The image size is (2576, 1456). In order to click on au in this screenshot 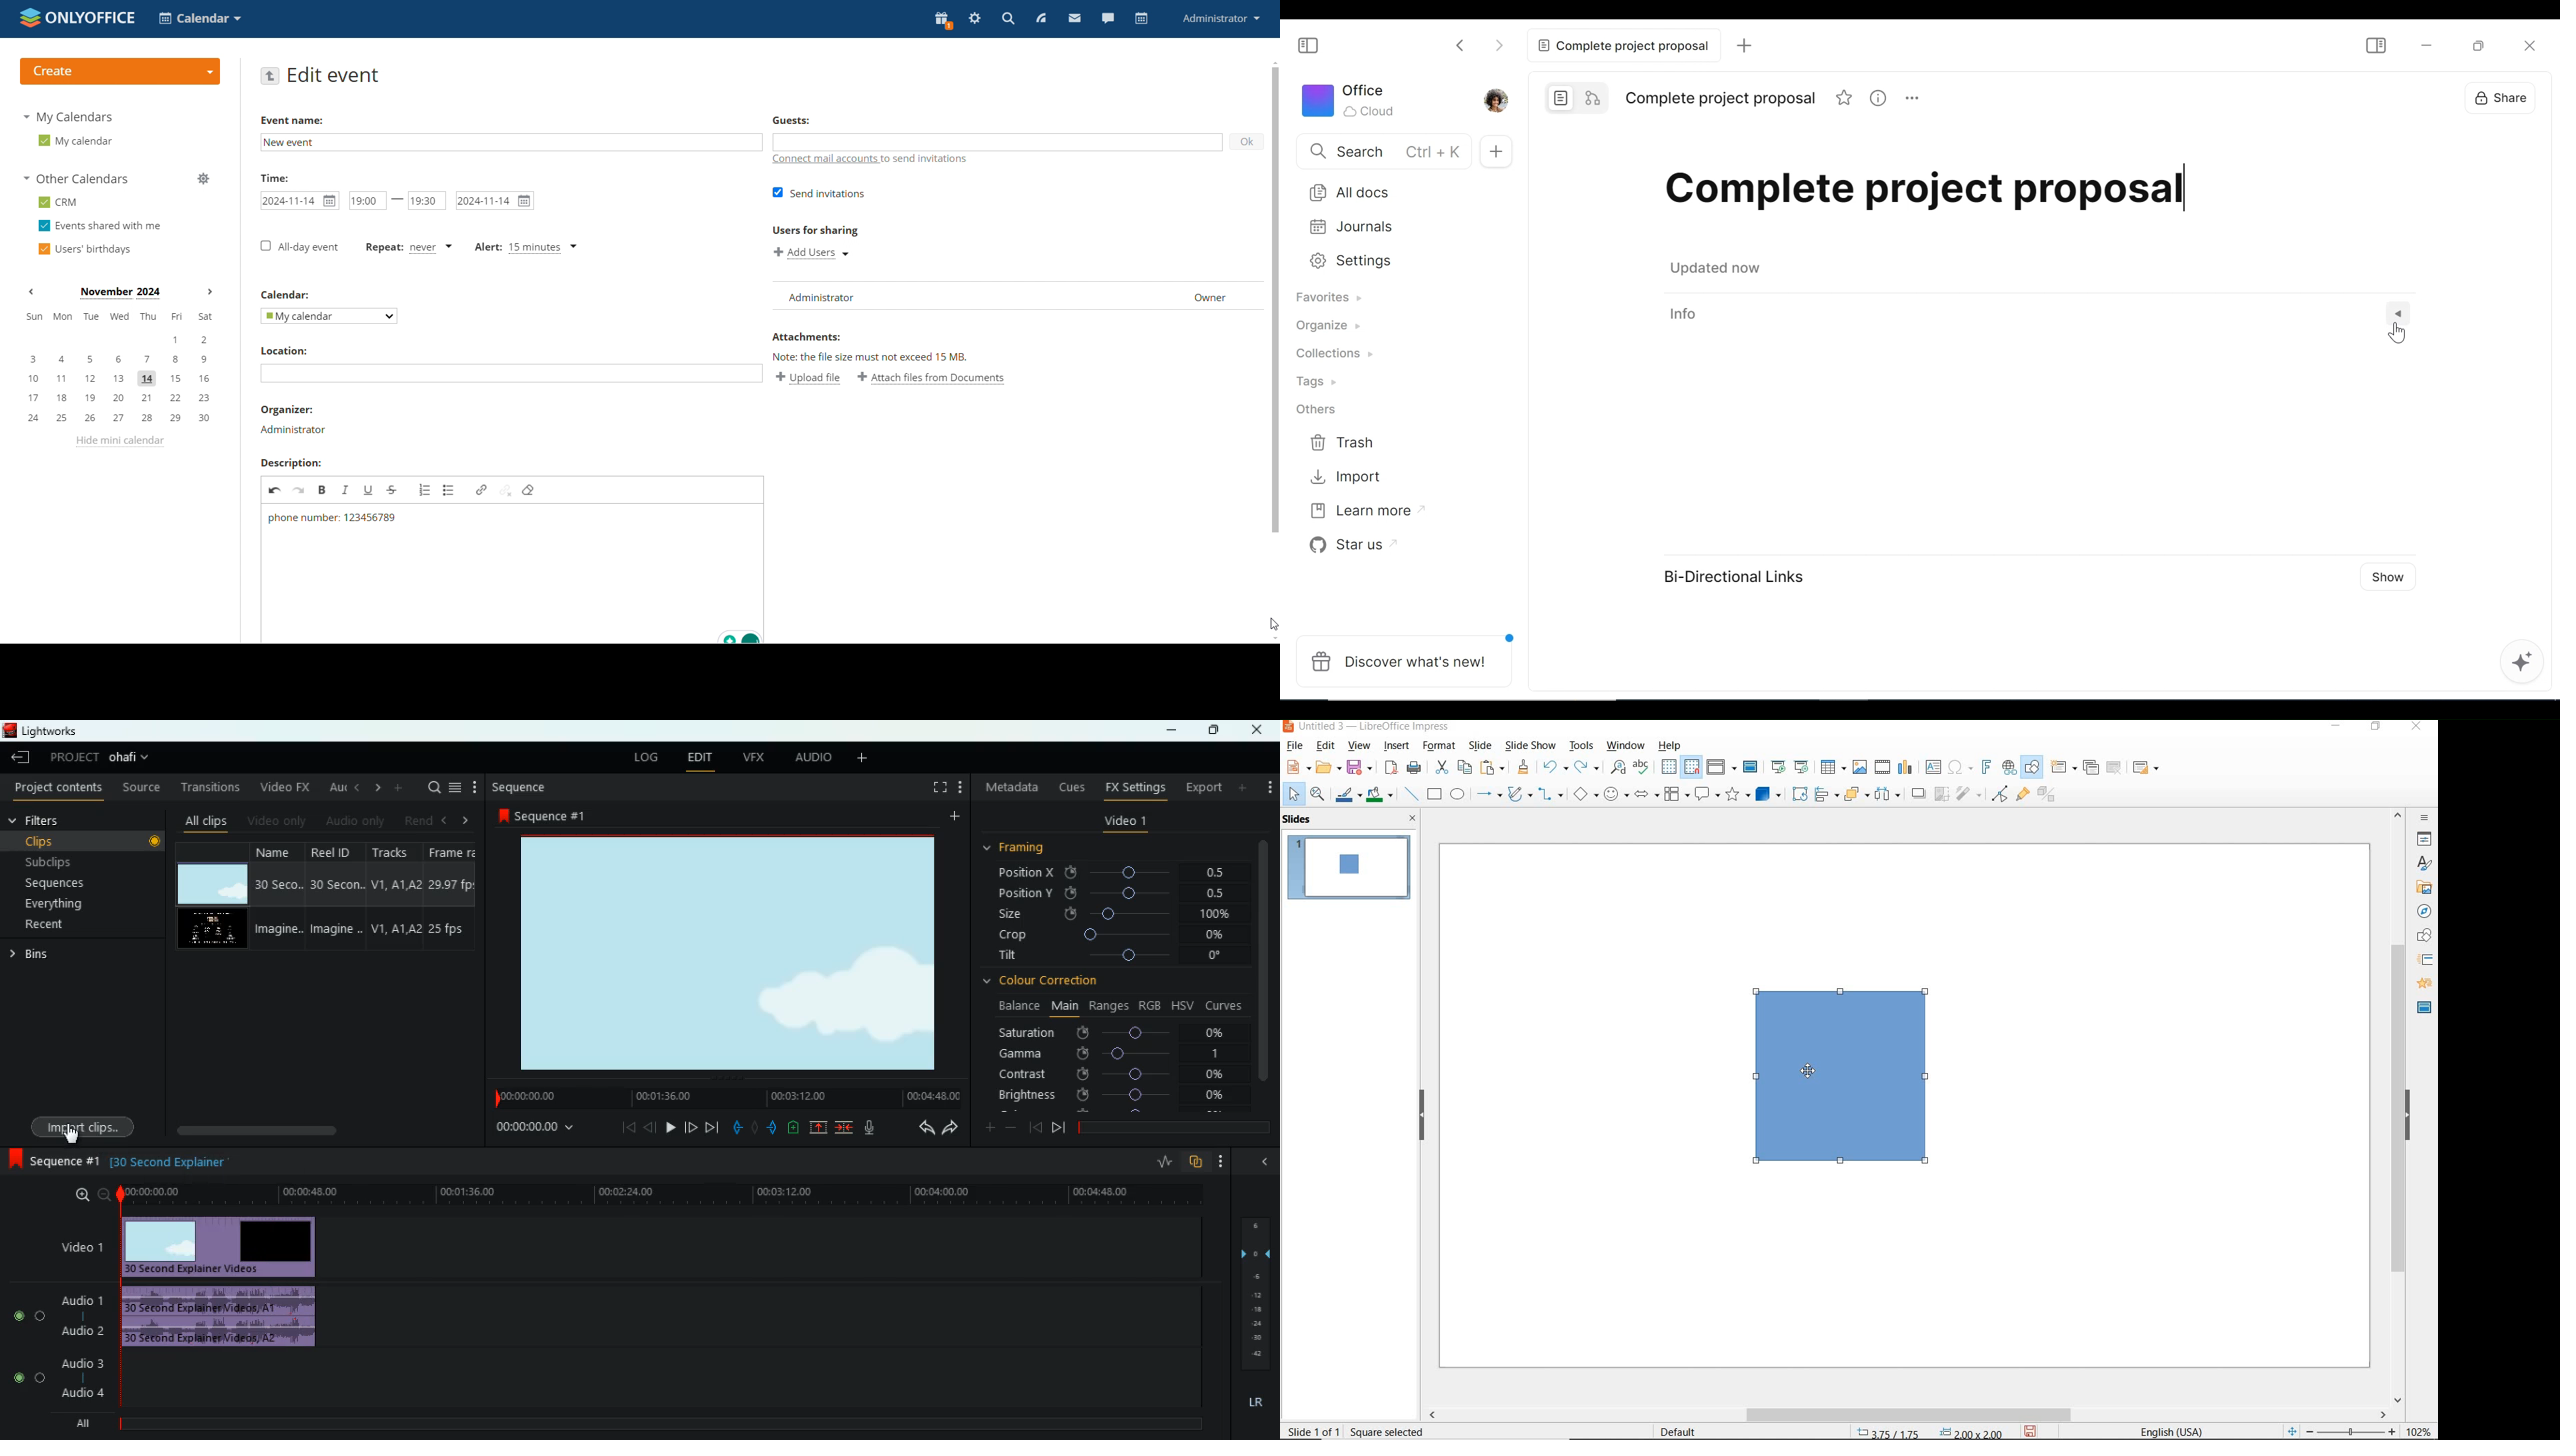, I will do `click(331, 785)`.